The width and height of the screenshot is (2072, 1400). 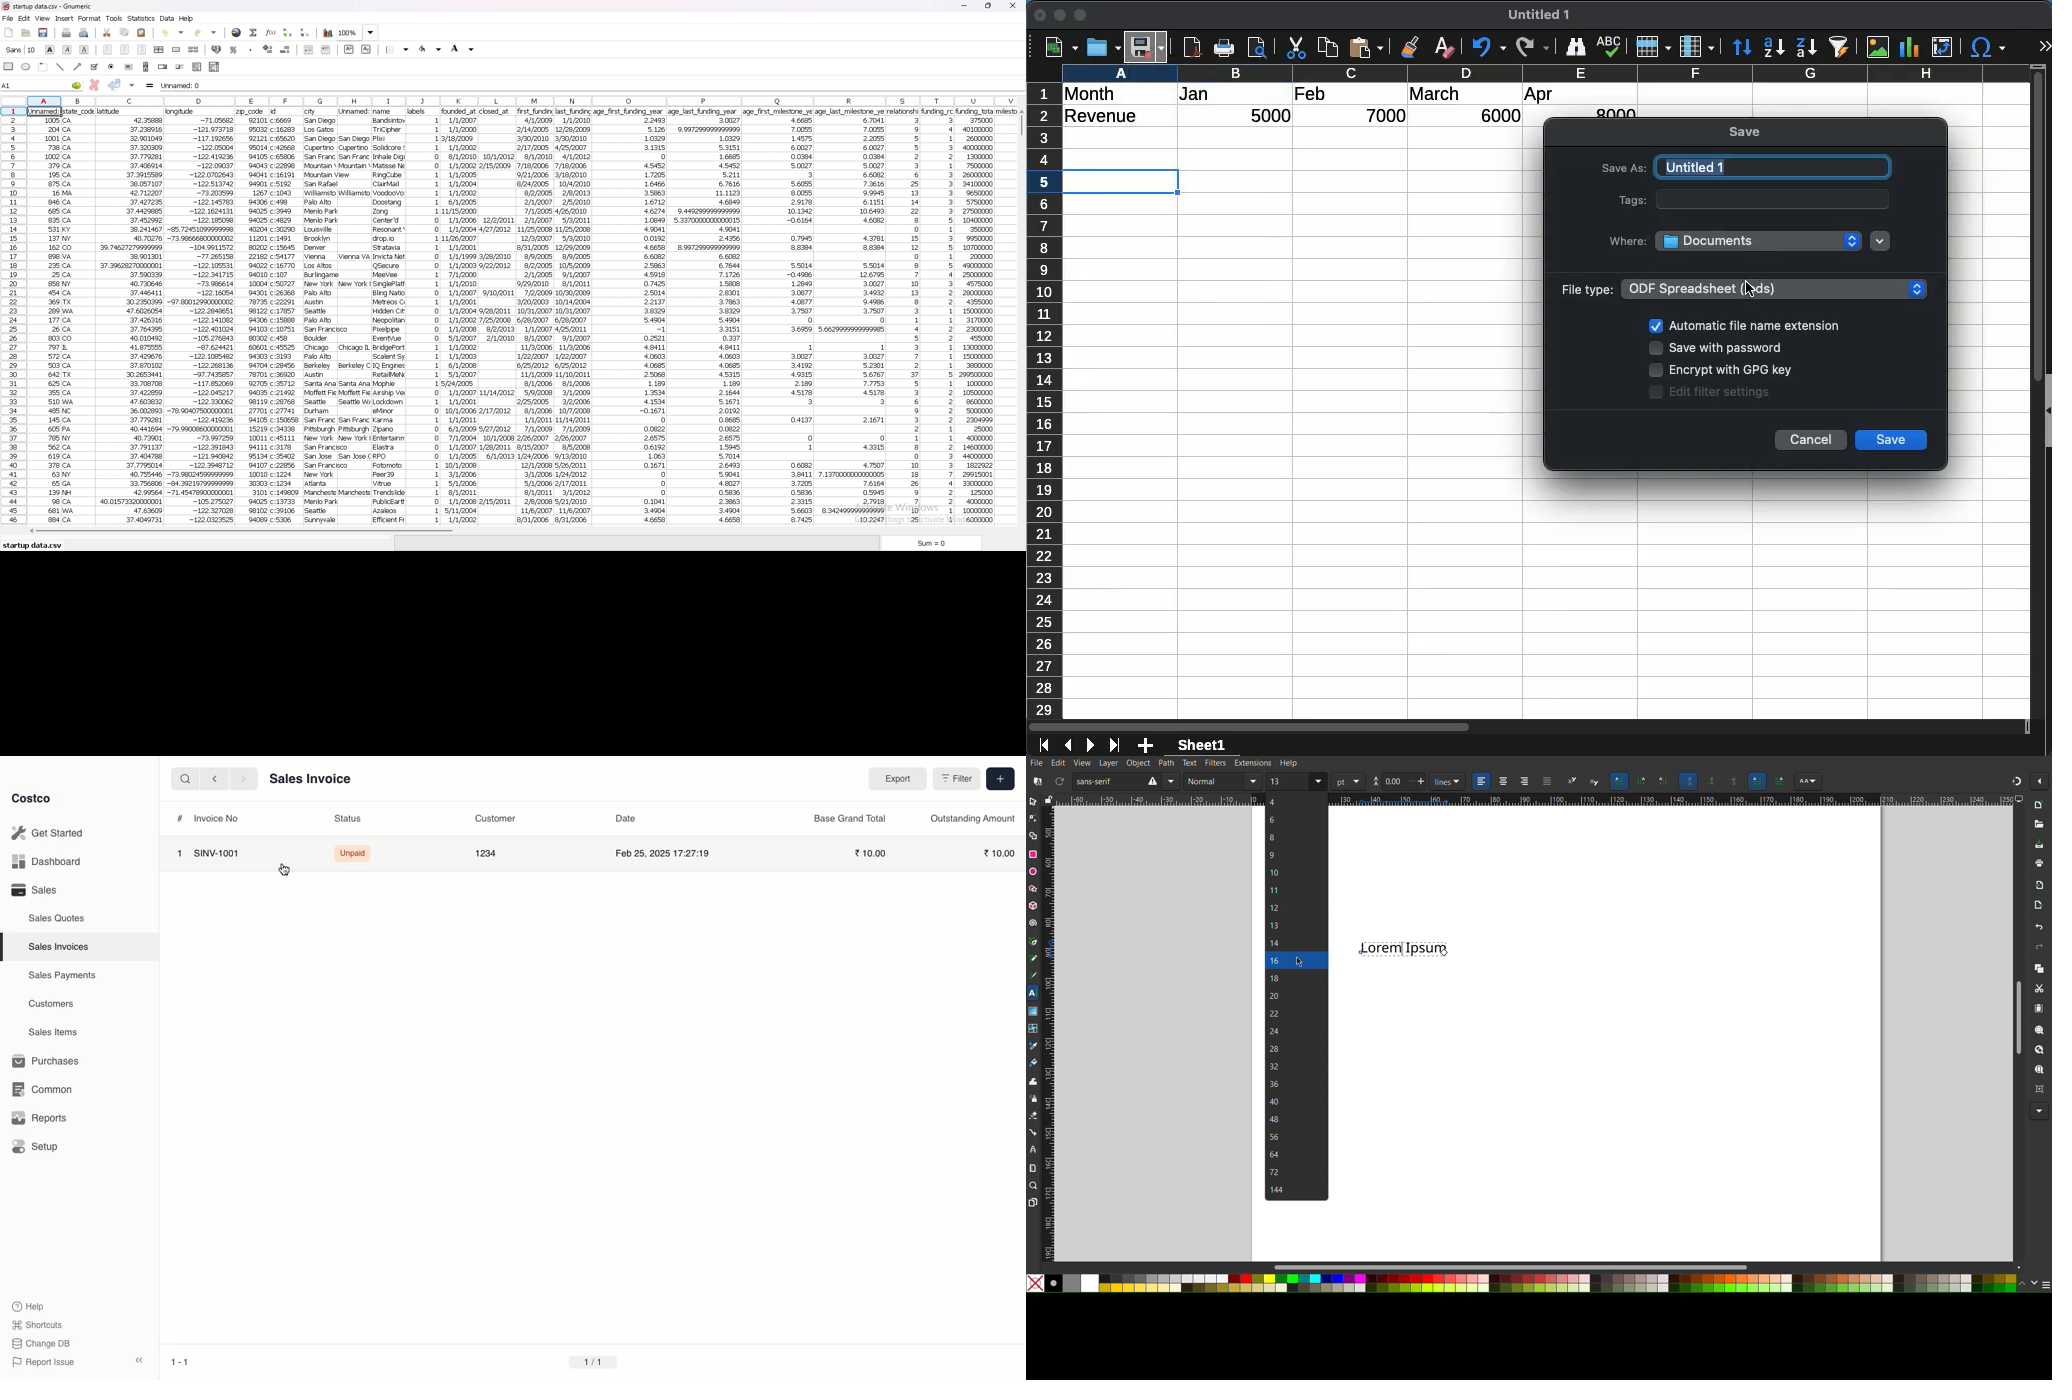 I want to click on encrypt with GPG key, so click(x=1731, y=372).